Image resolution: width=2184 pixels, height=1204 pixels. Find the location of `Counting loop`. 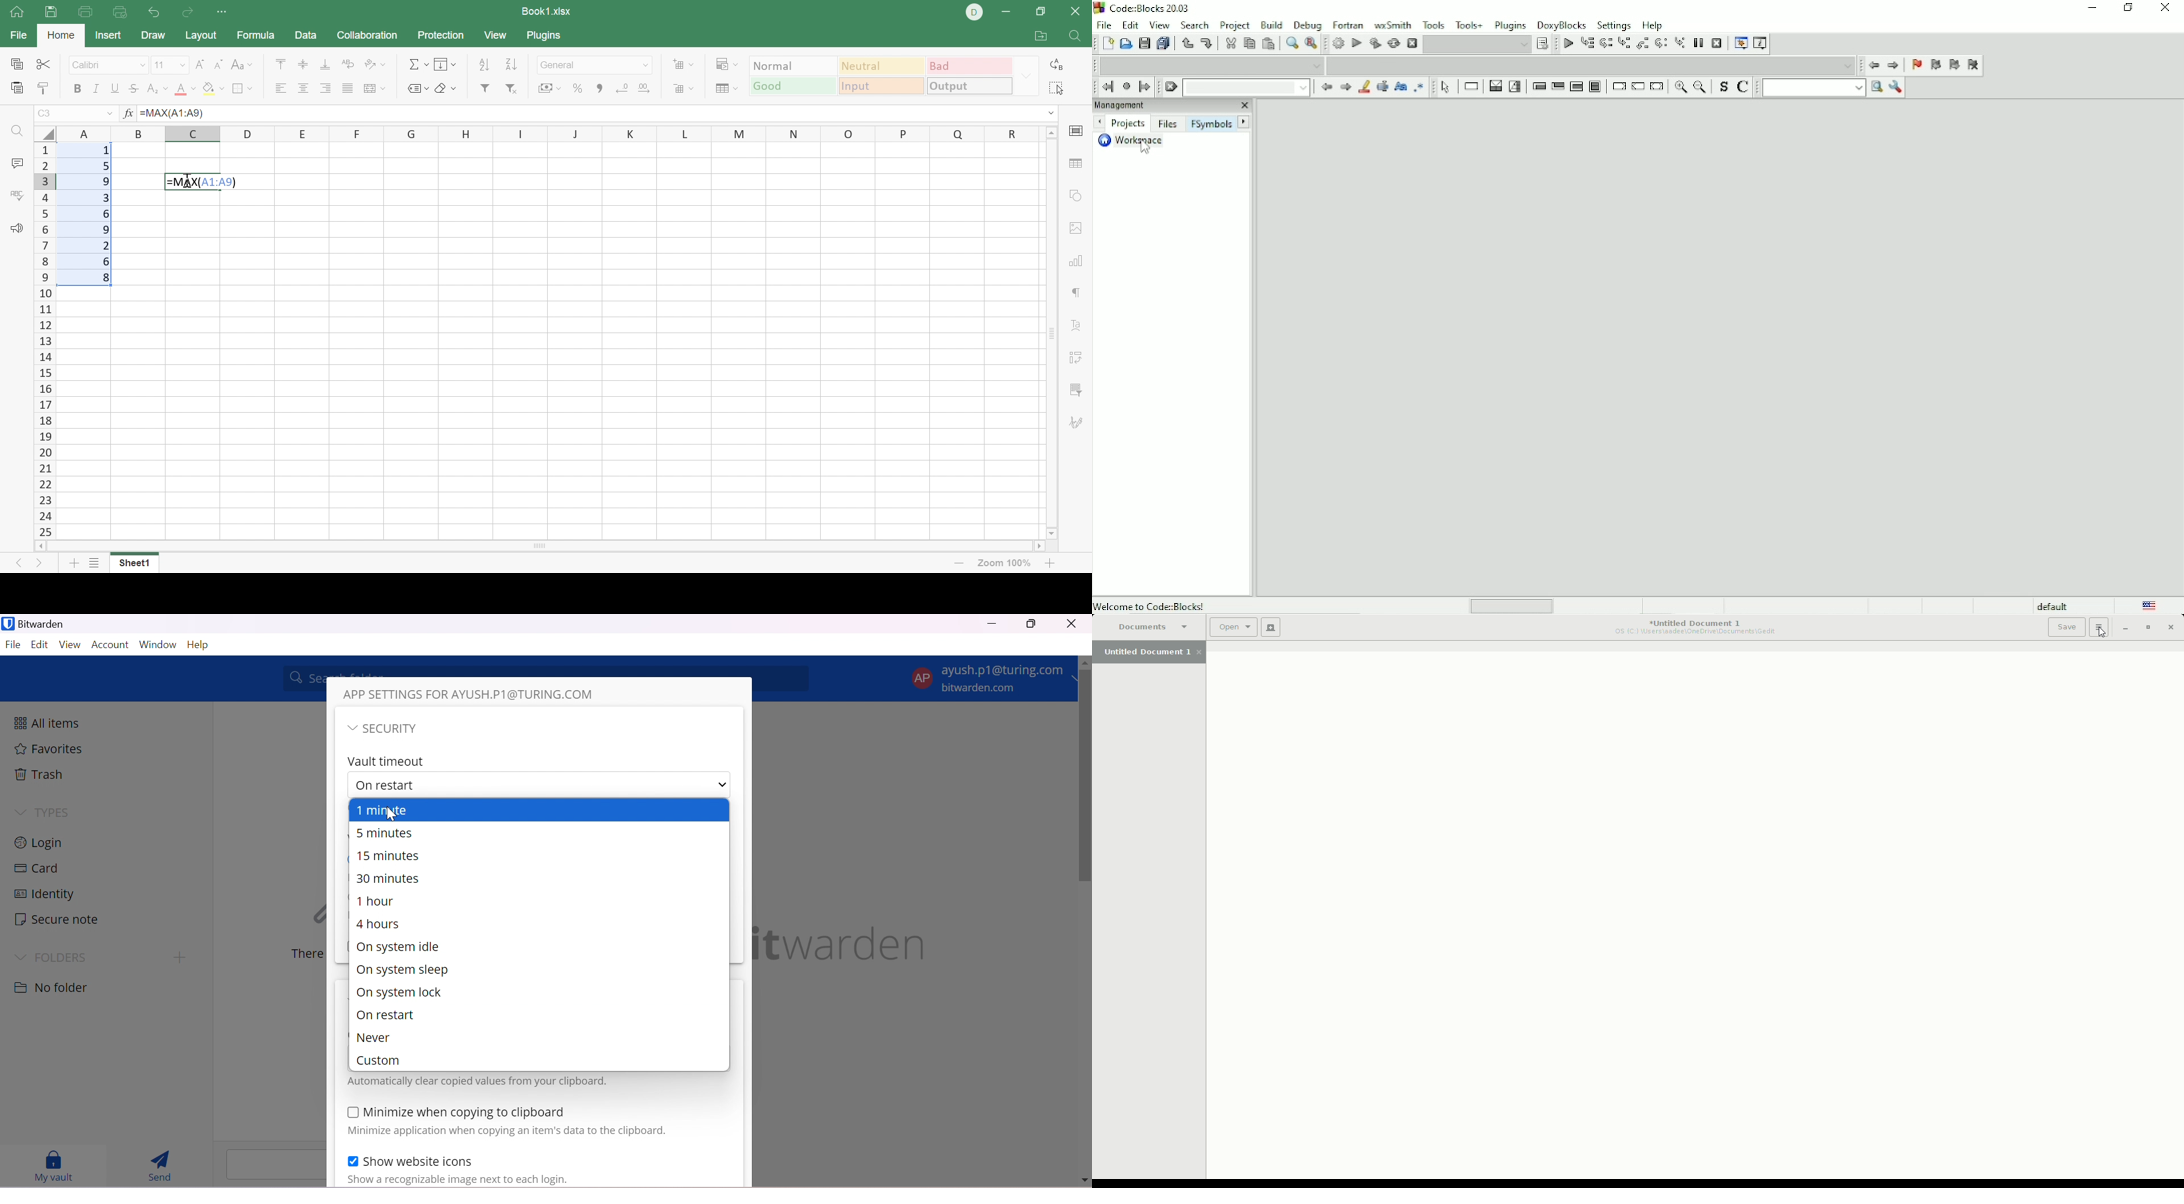

Counting loop is located at coordinates (1576, 87).